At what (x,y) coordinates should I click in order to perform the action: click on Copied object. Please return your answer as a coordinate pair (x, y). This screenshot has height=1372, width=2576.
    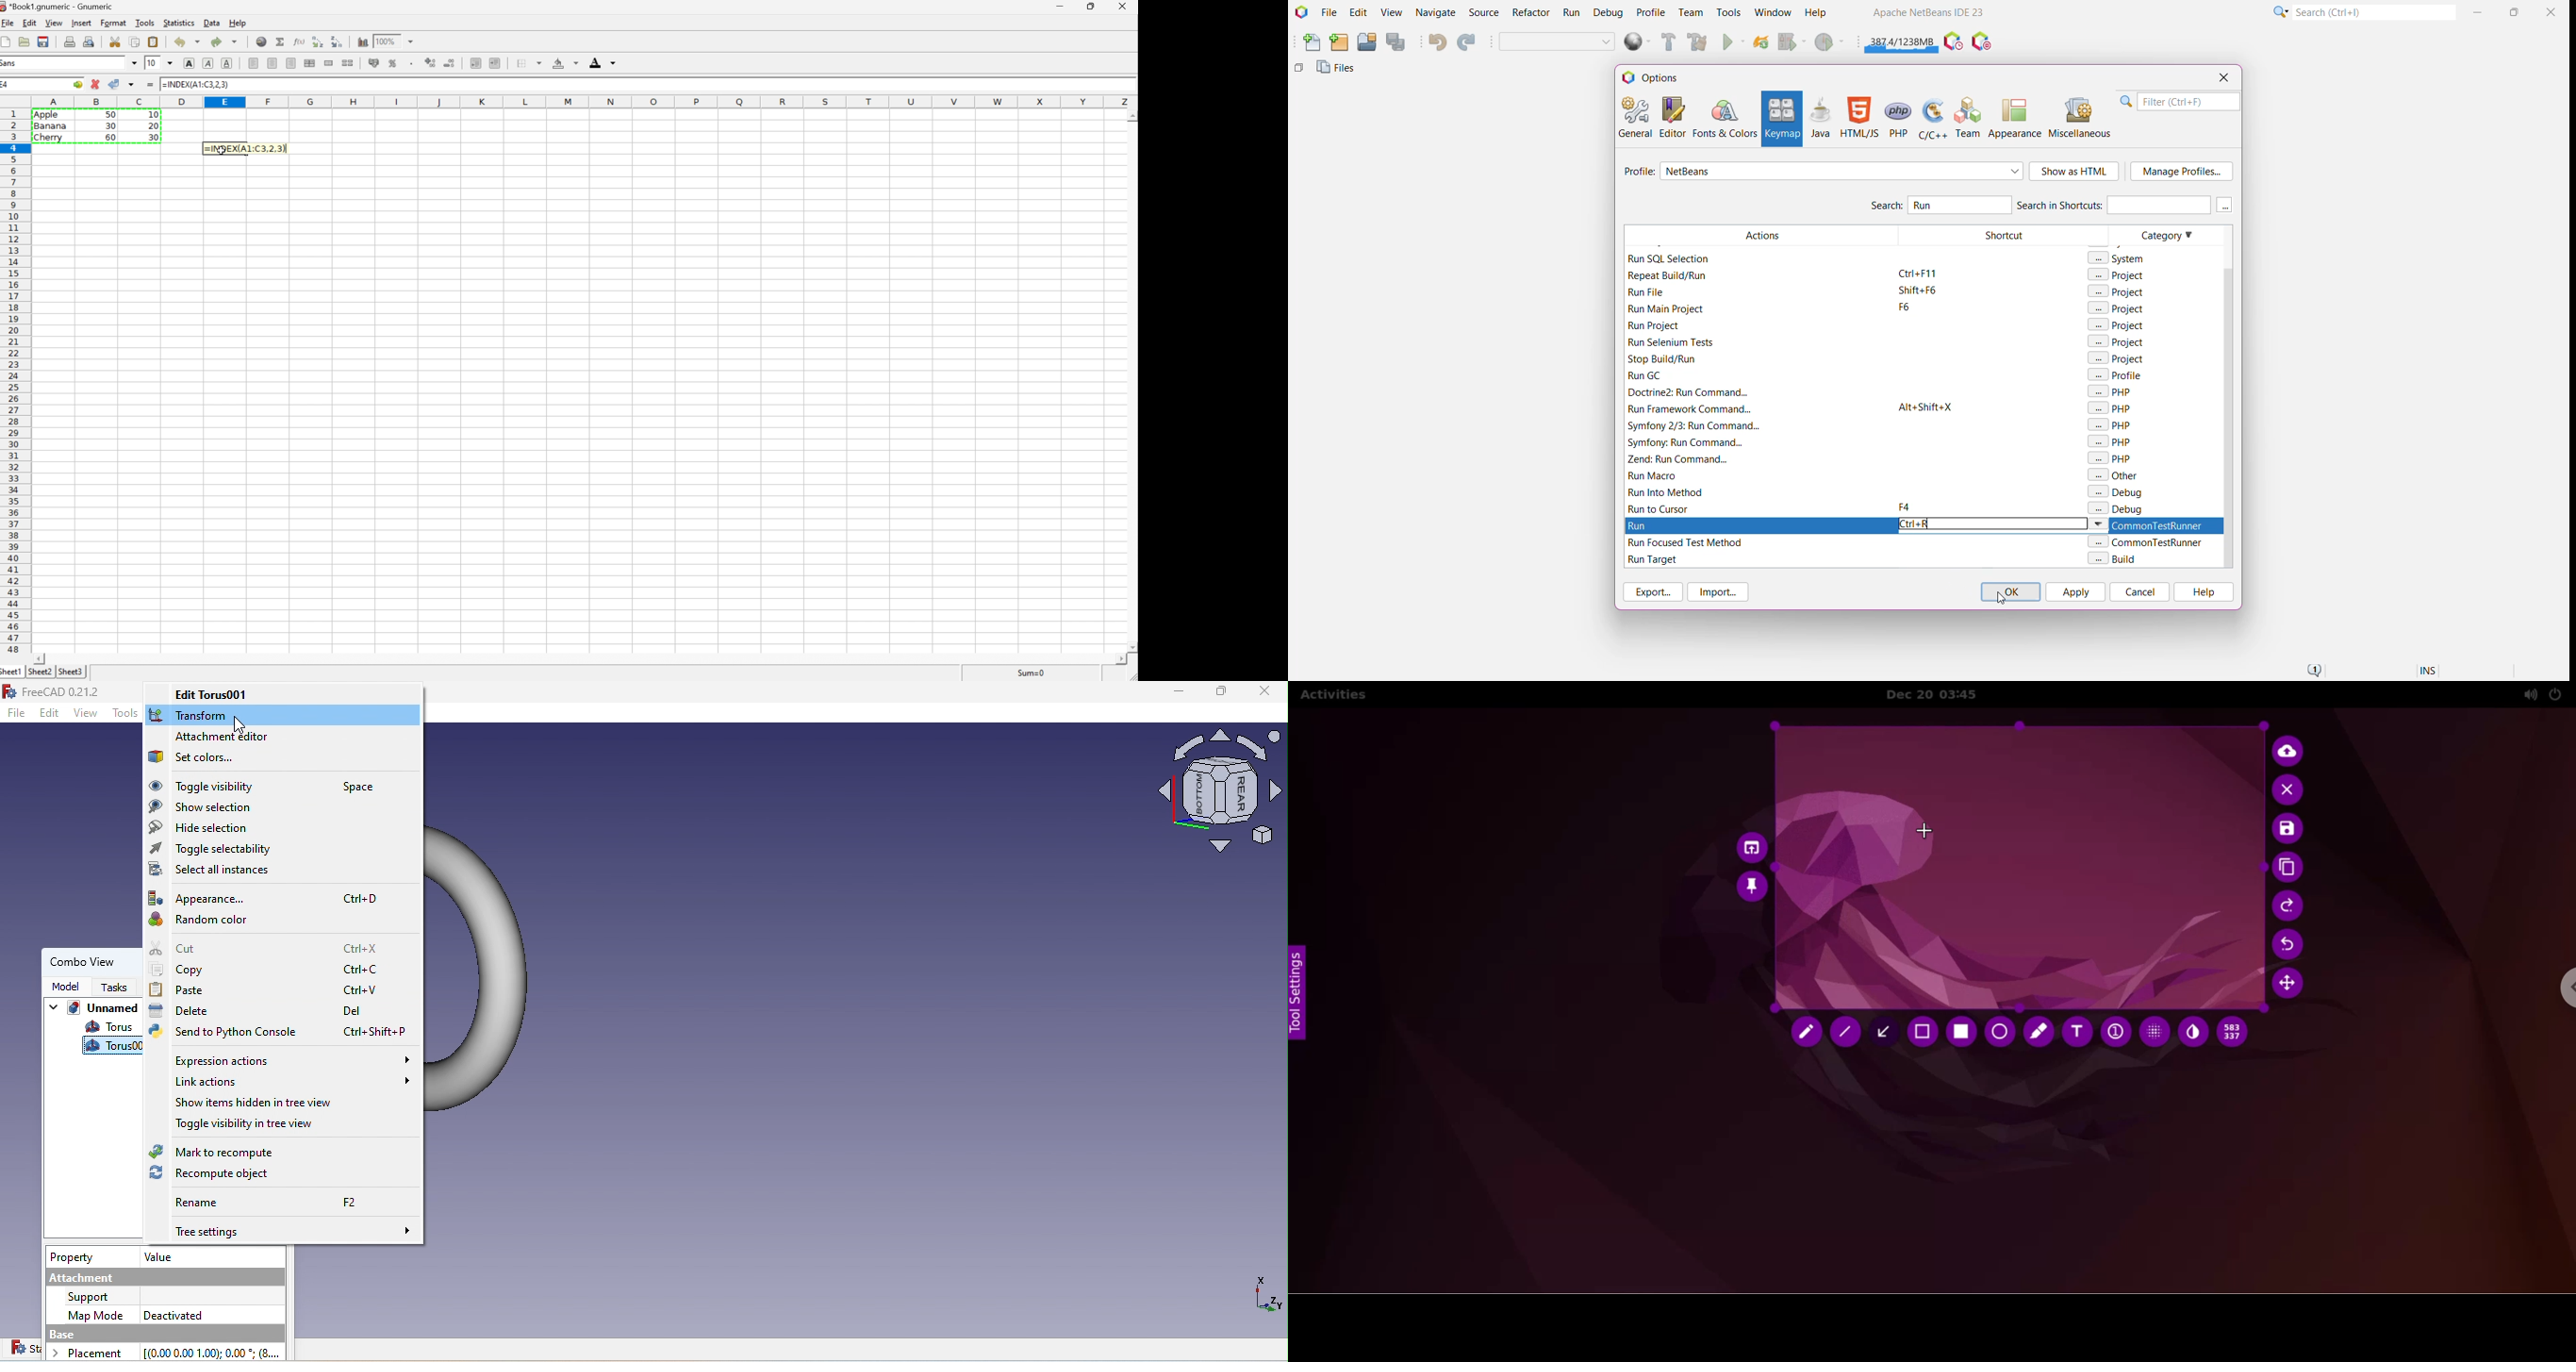
    Looking at the image, I should click on (114, 1045).